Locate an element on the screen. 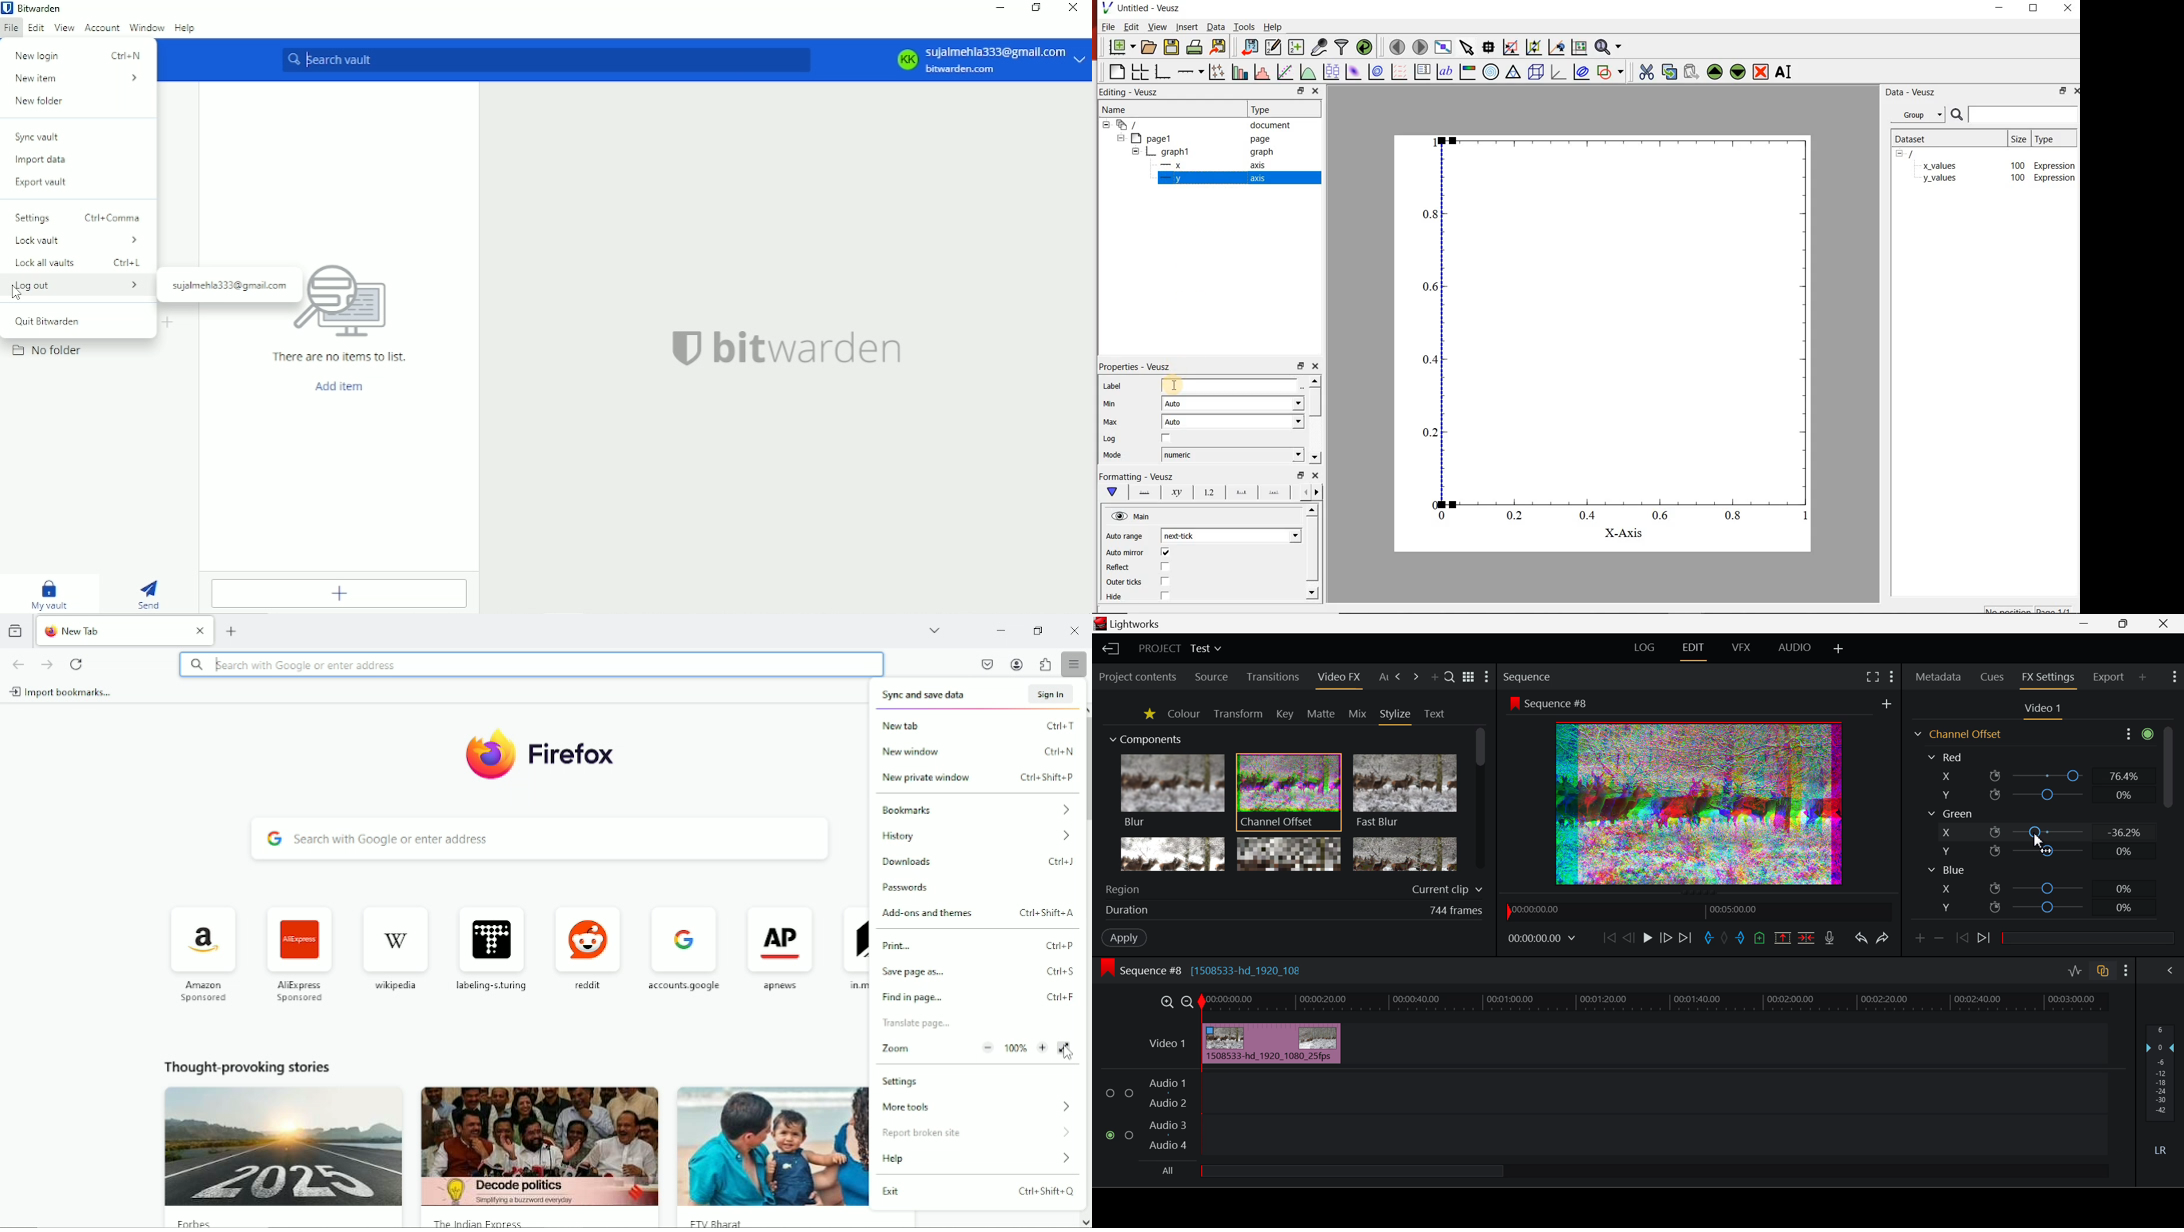  Channel Offset is located at coordinates (1956, 734).